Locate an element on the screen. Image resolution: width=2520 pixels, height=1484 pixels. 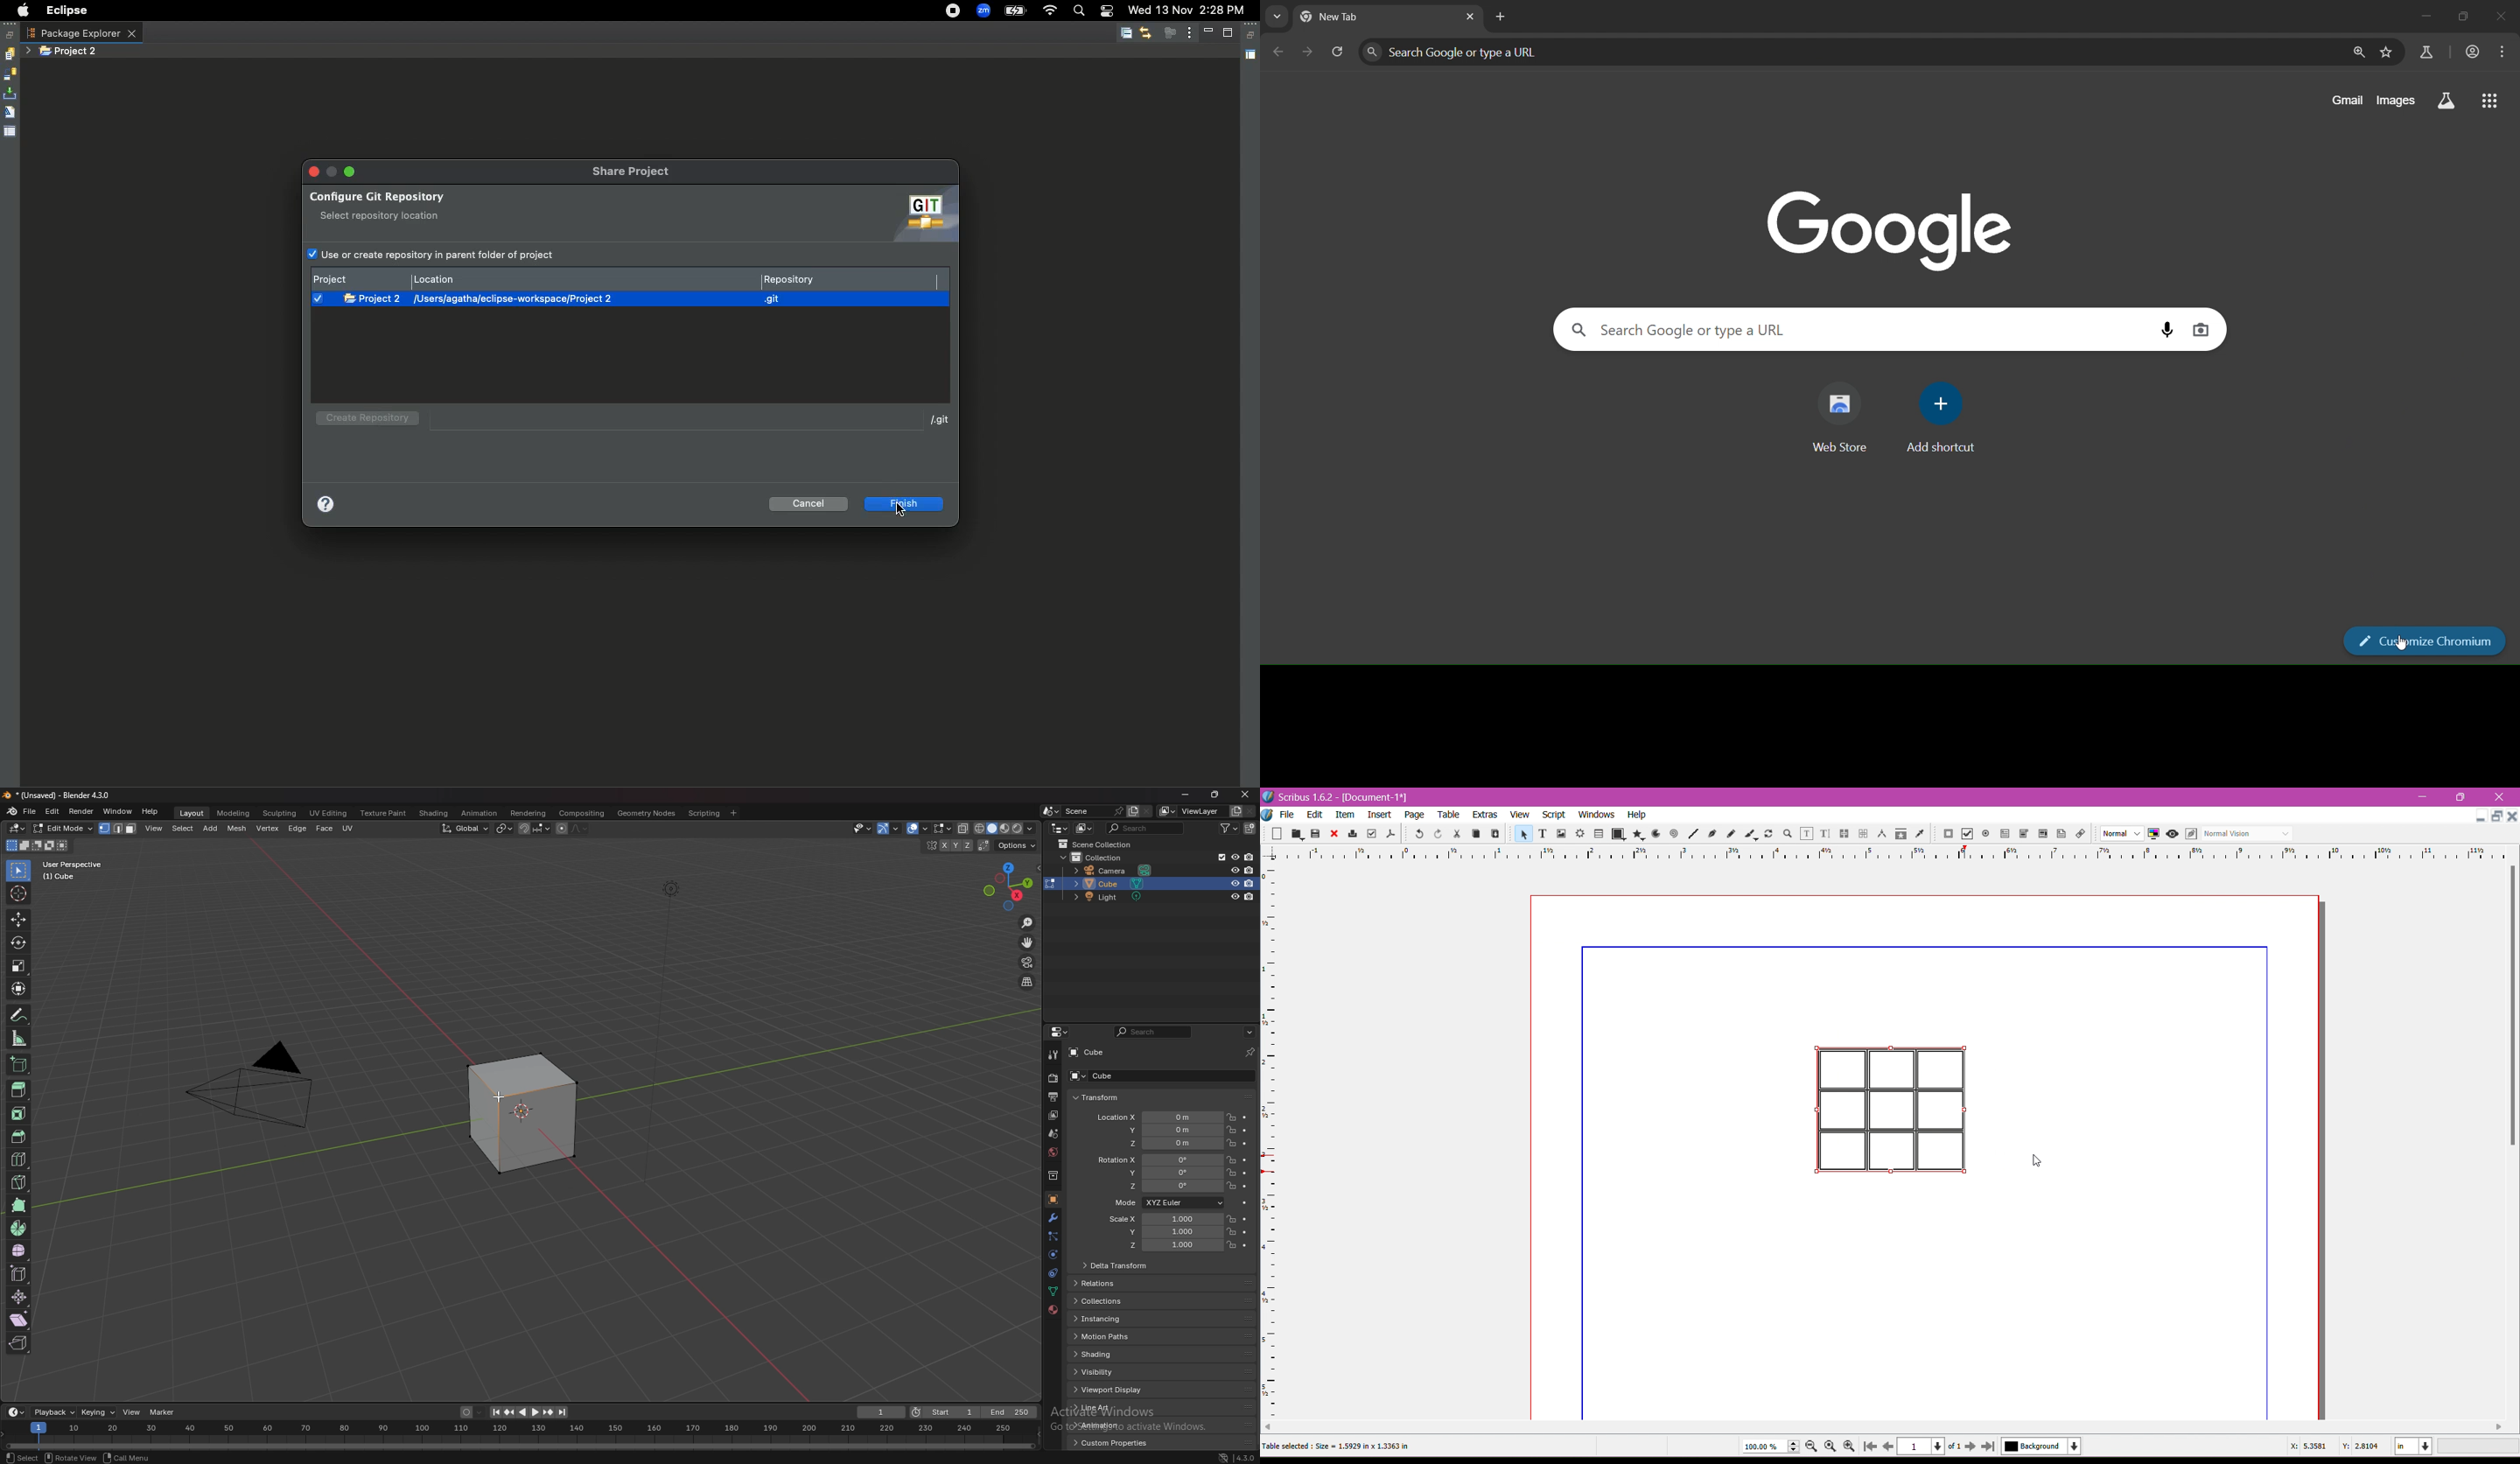
Project 2 /Users/agatha/eclipse-workspace/Project 2, .git is located at coordinates (639, 298).